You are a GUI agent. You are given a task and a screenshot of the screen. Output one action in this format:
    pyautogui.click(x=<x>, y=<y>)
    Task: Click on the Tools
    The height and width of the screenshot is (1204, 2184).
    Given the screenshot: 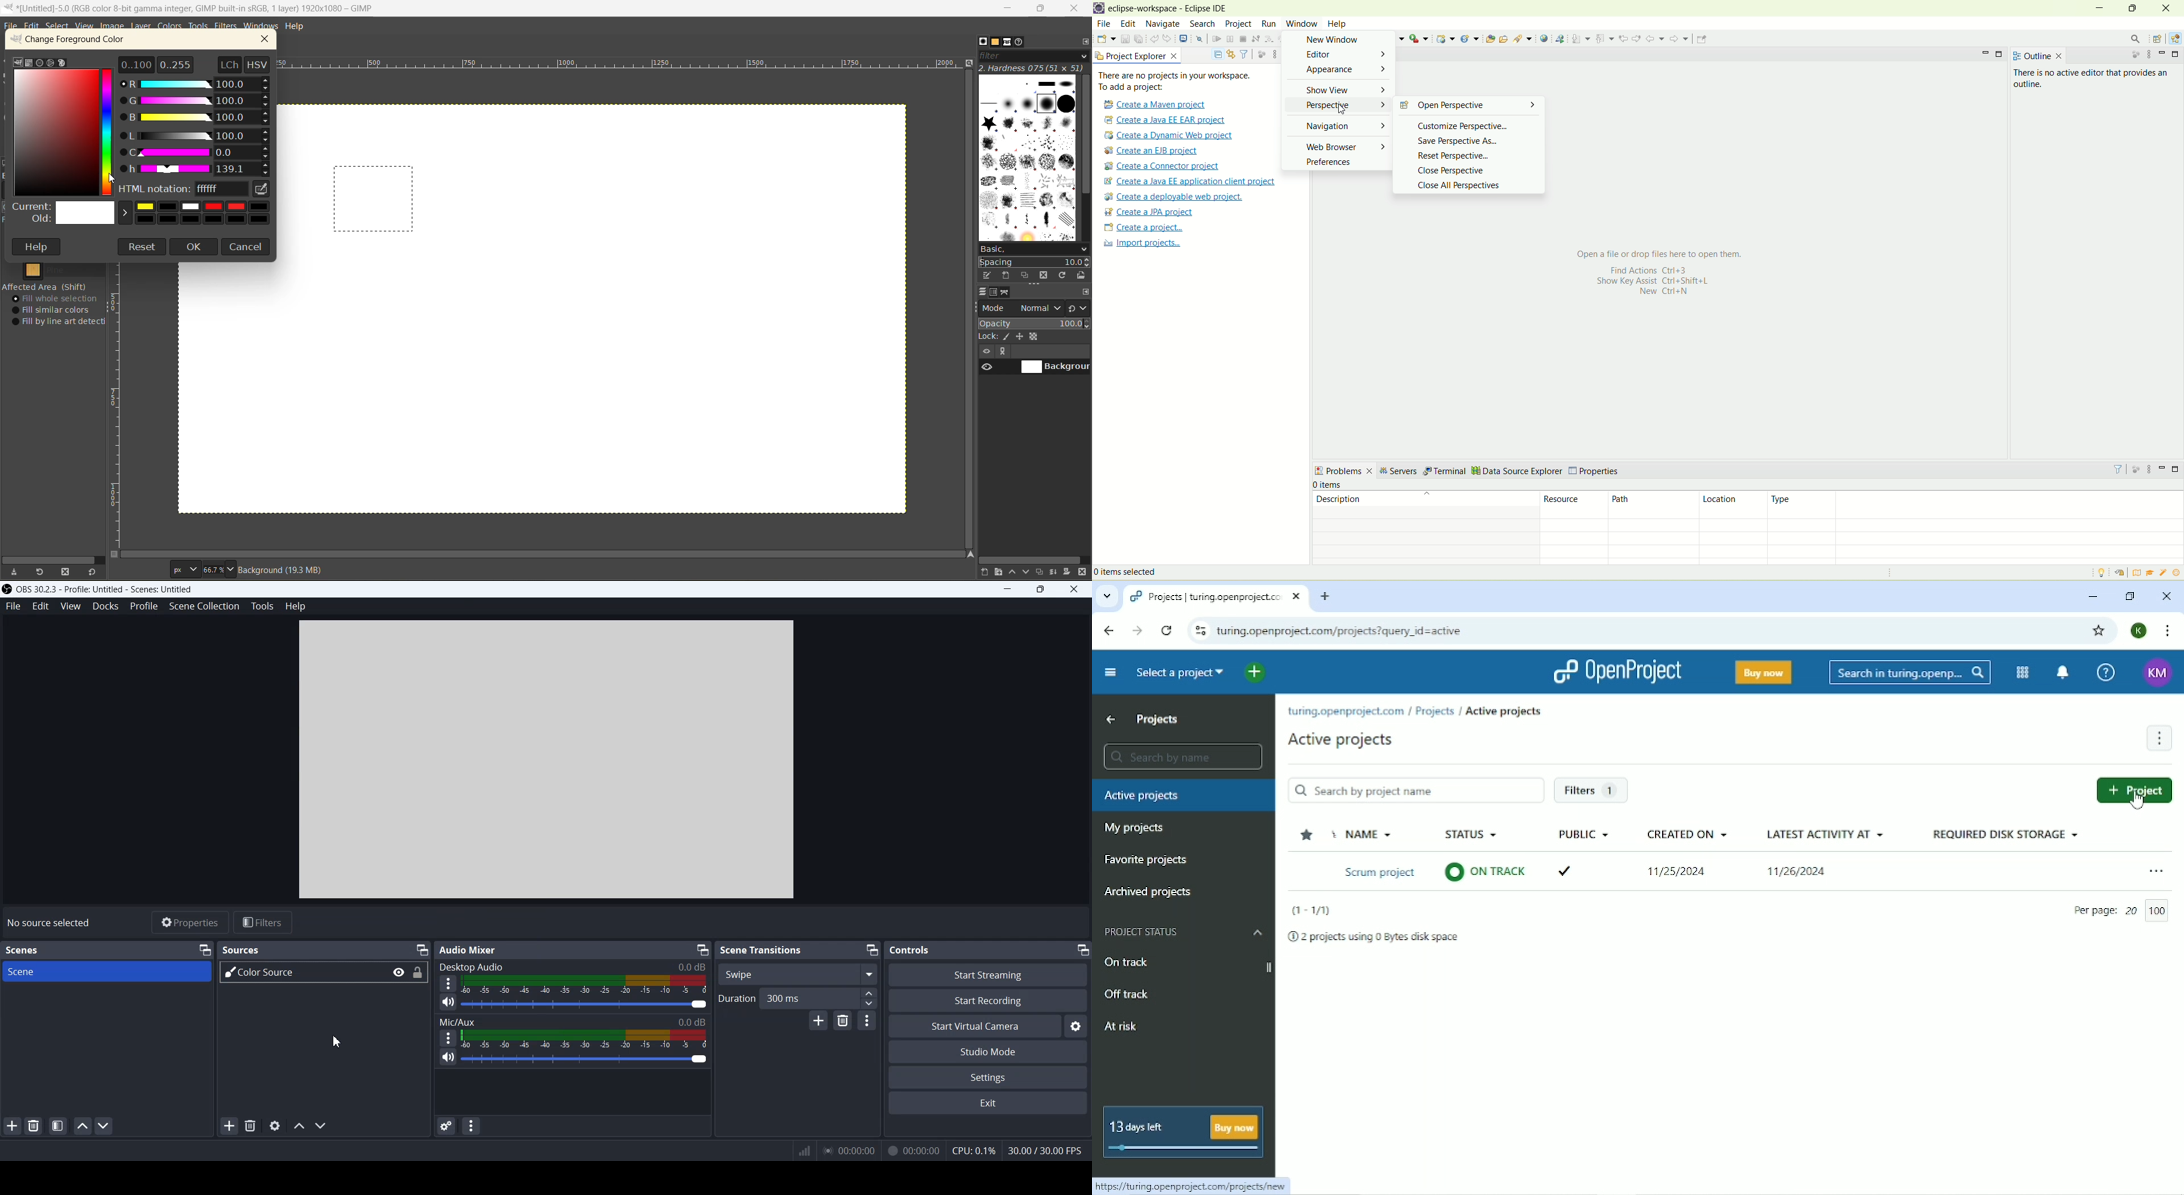 What is the action you would take?
    pyautogui.click(x=263, y=605)
    